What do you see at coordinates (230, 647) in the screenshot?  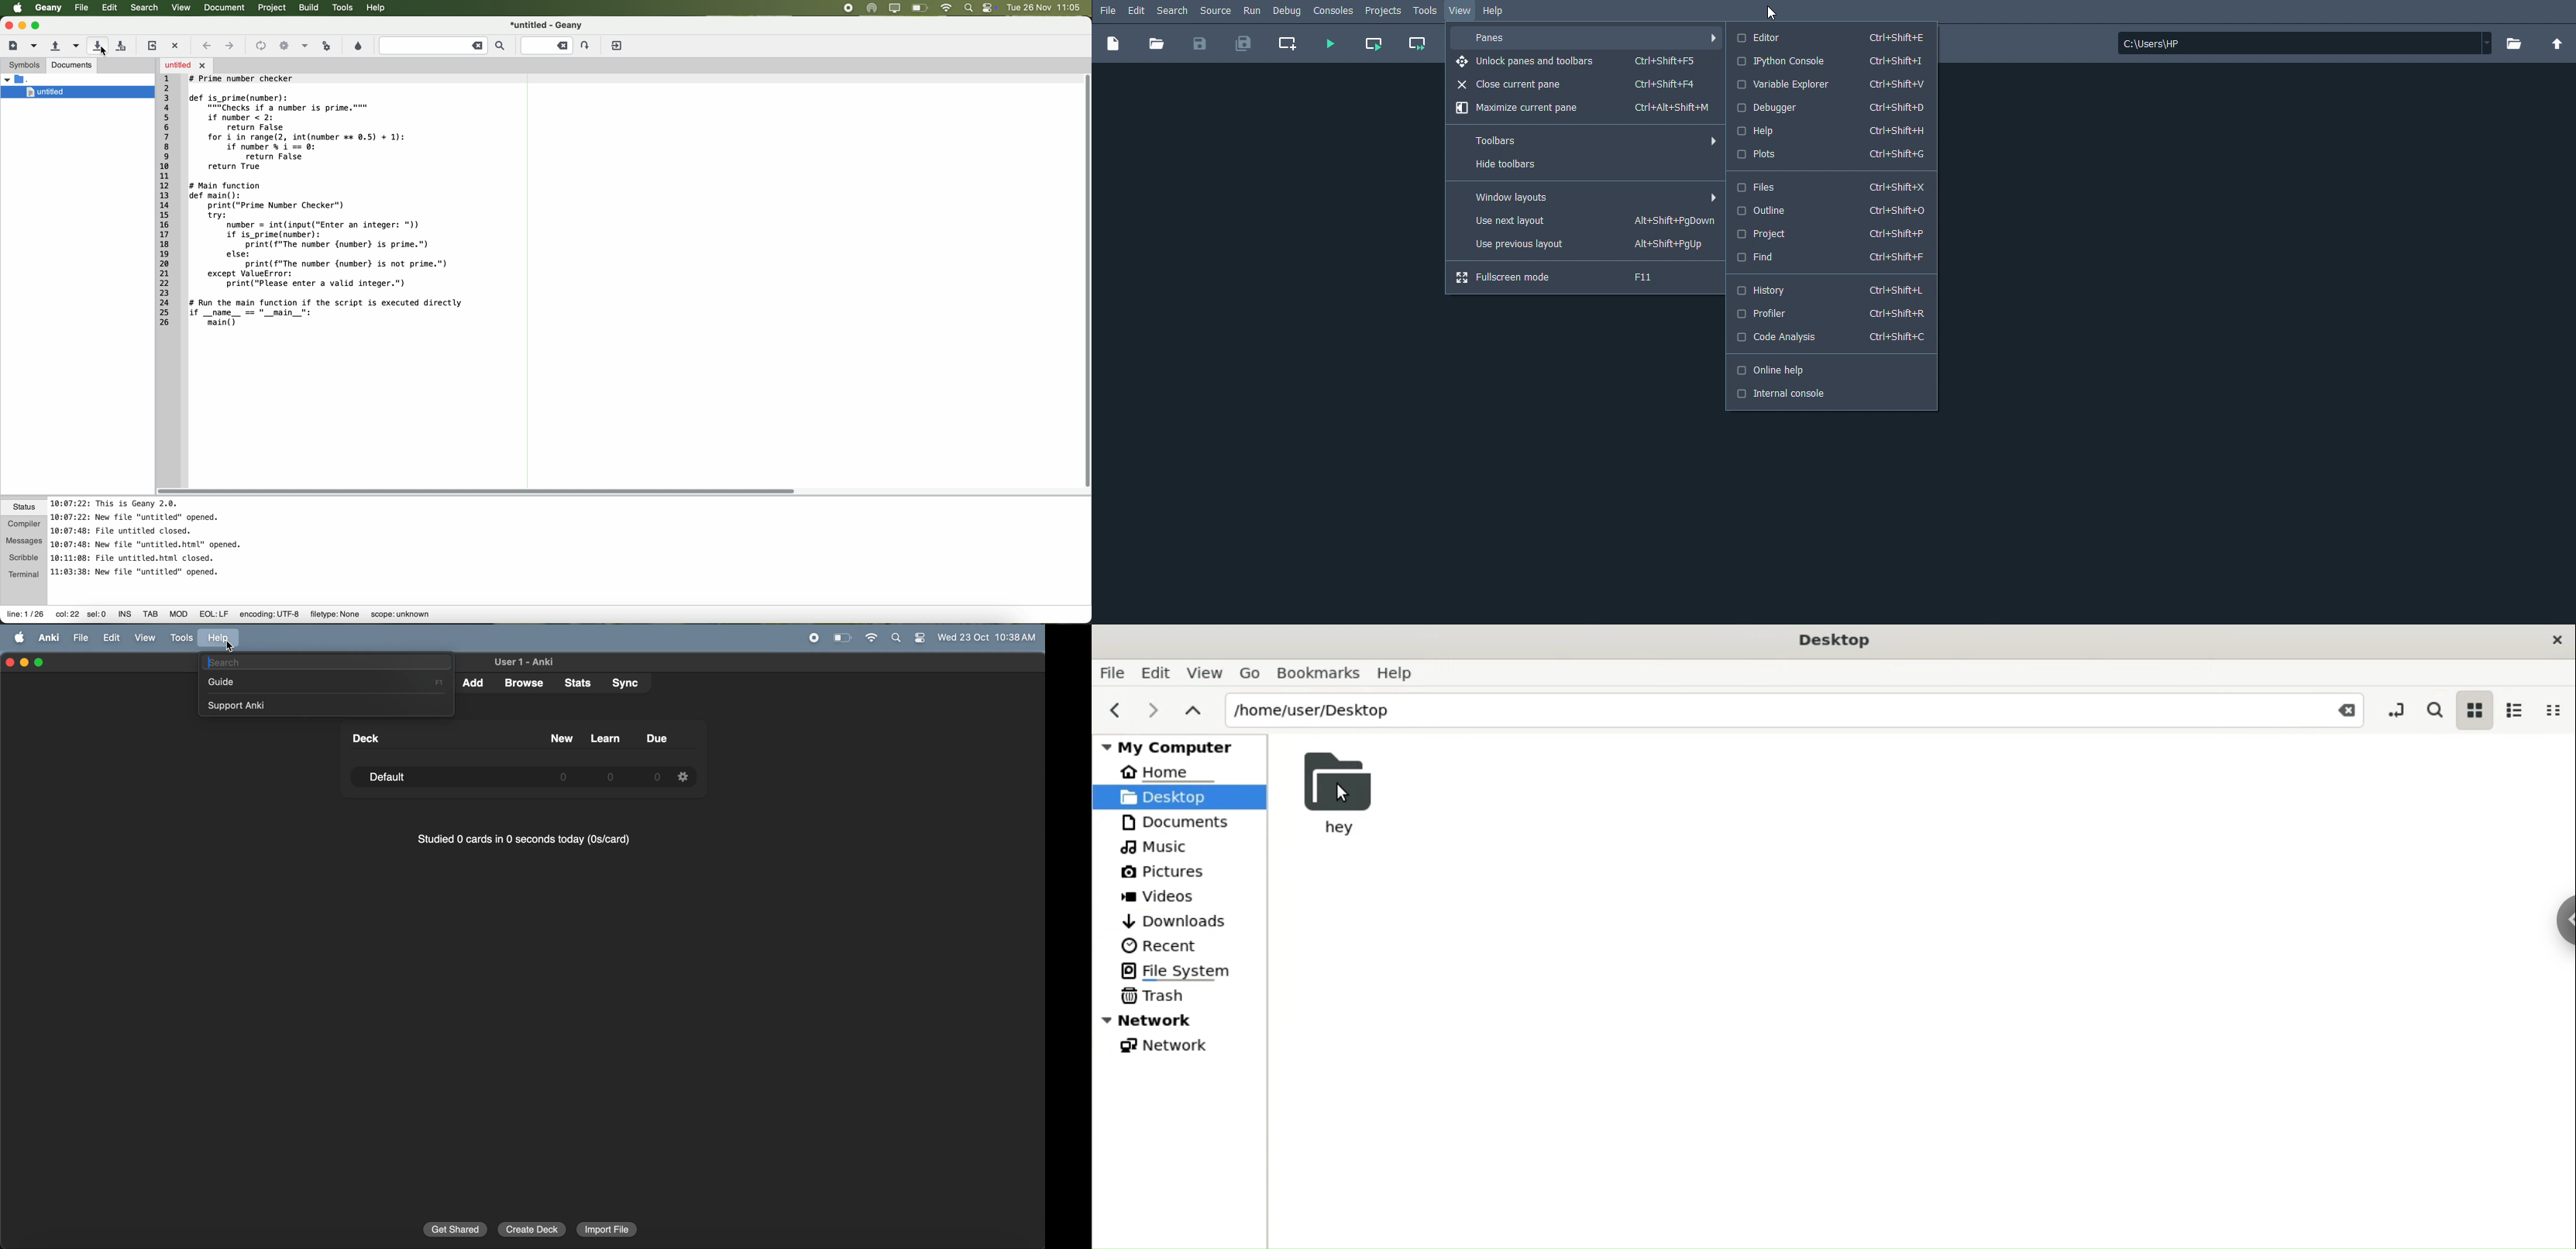 I see `Cursor` at bounding box center [230, 647].